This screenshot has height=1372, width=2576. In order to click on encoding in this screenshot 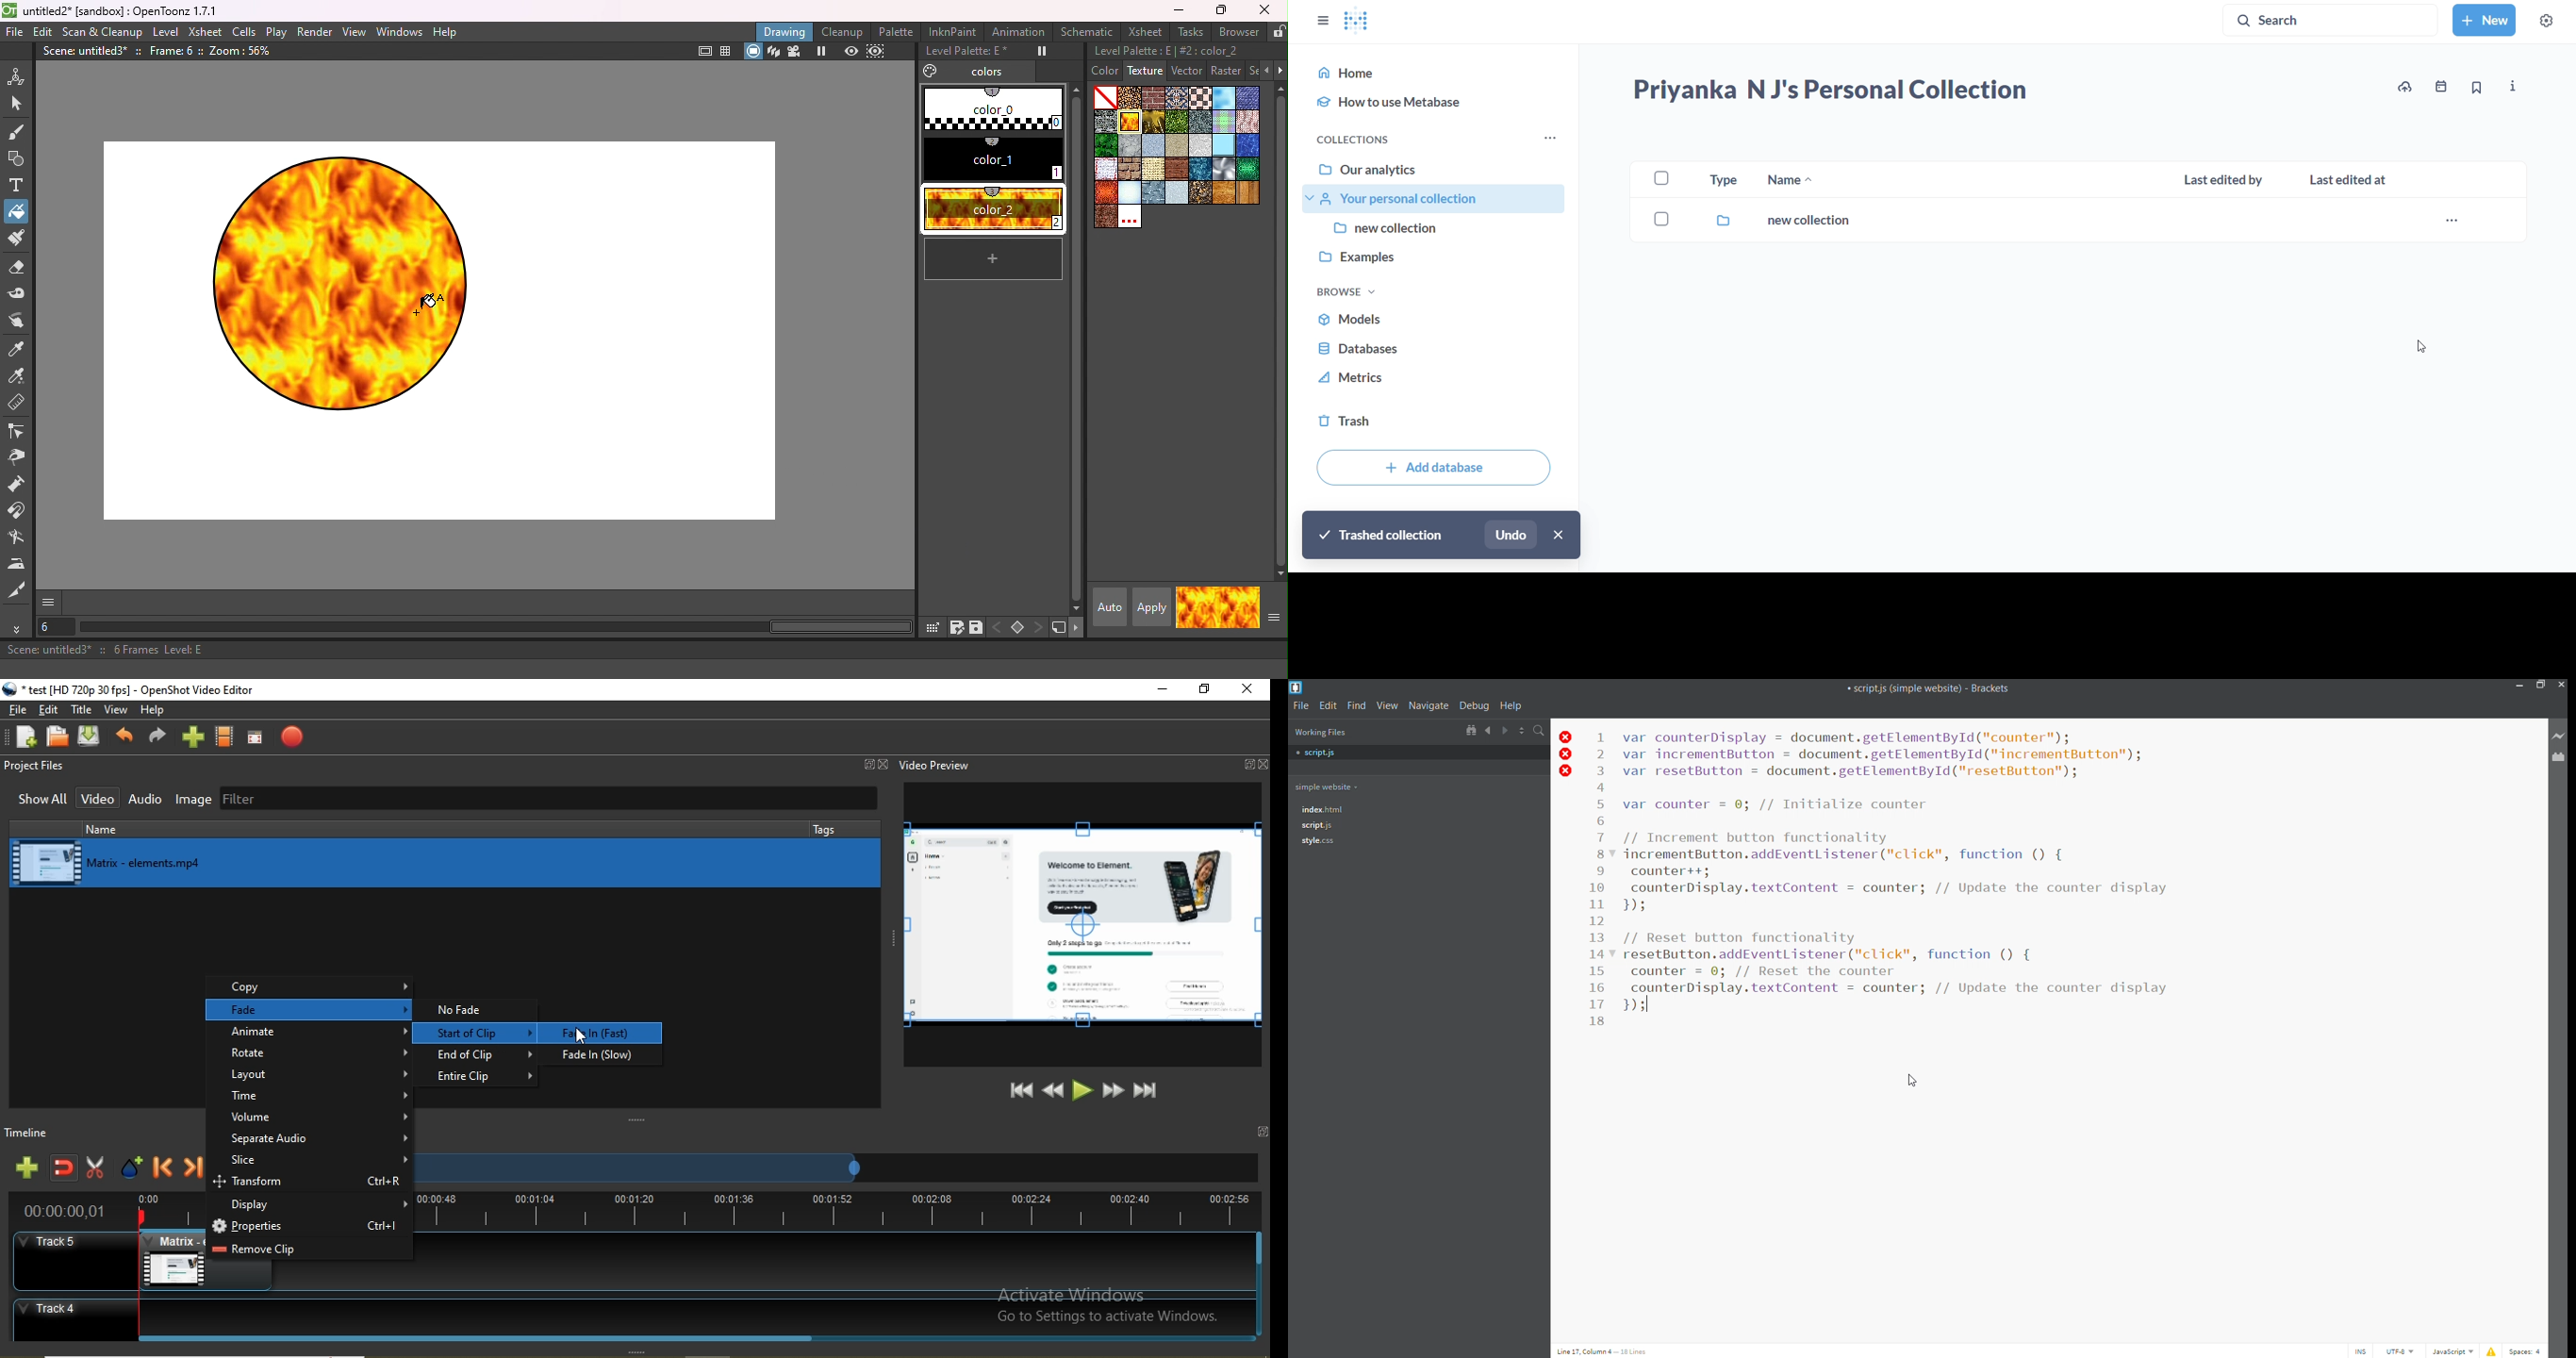, I will do `click(2400, 1351)`.